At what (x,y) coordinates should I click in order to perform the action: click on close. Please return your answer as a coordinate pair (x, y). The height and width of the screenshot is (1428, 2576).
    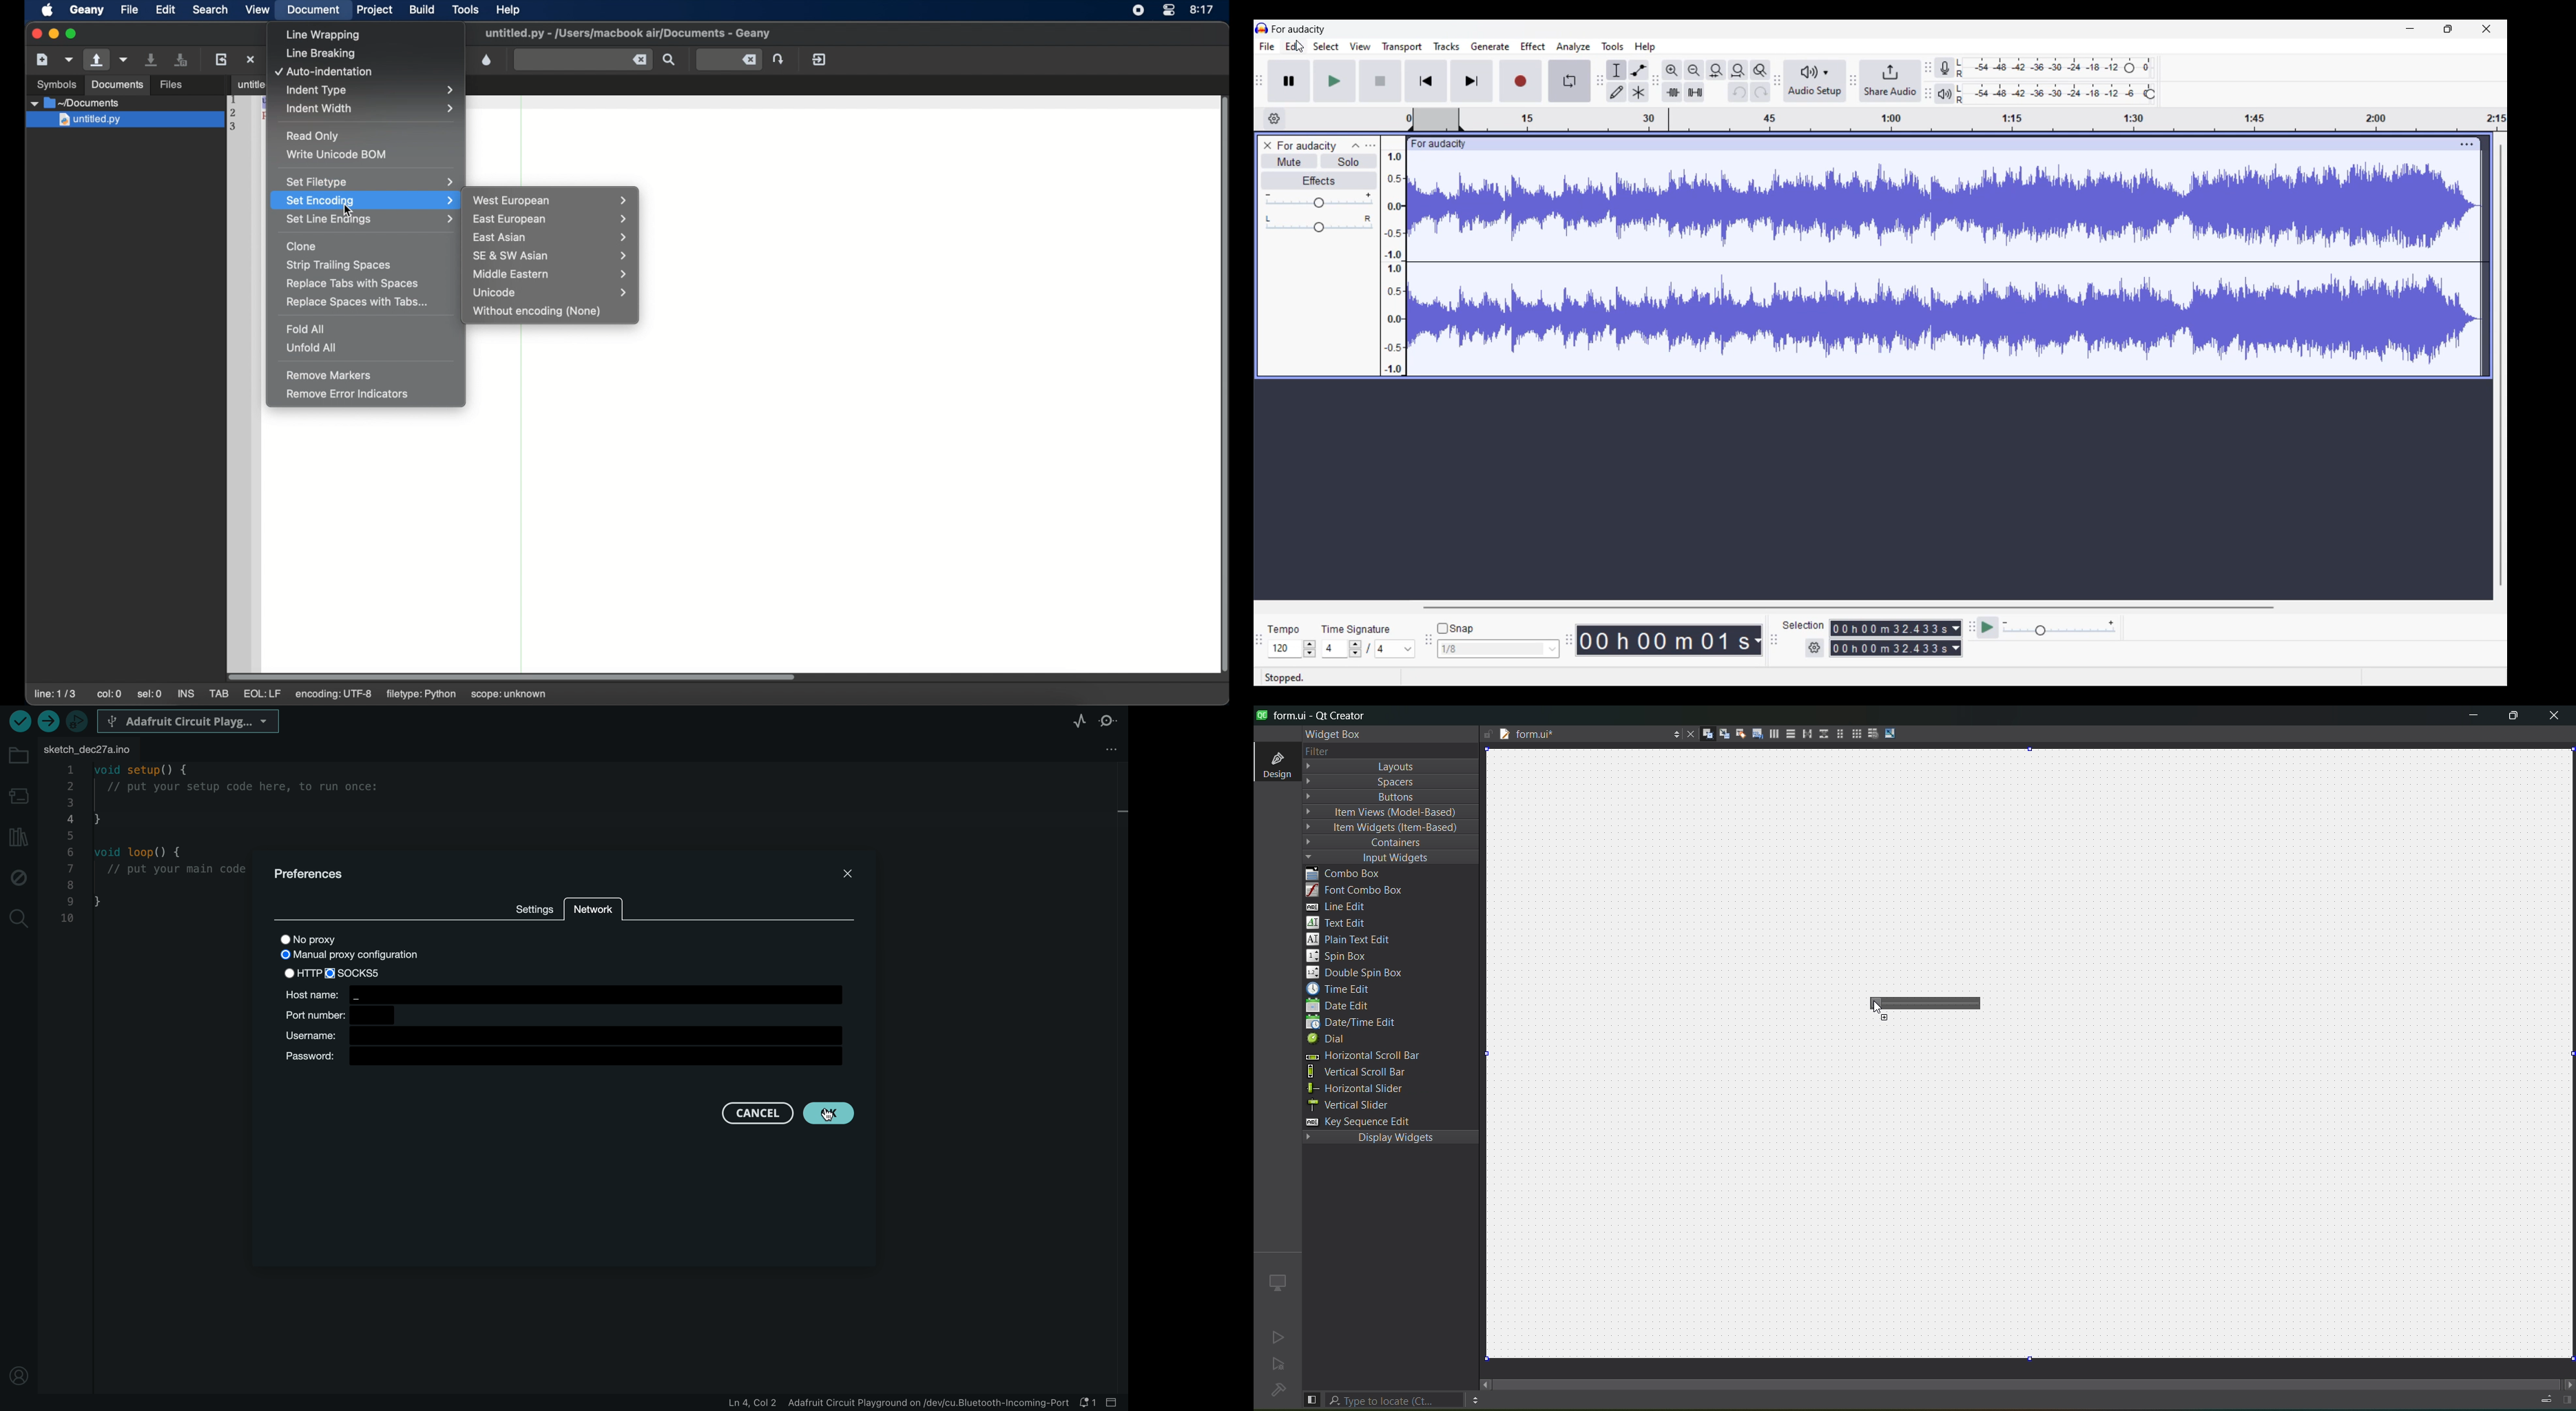
    Looking at the image, I should click on (2555, 717).